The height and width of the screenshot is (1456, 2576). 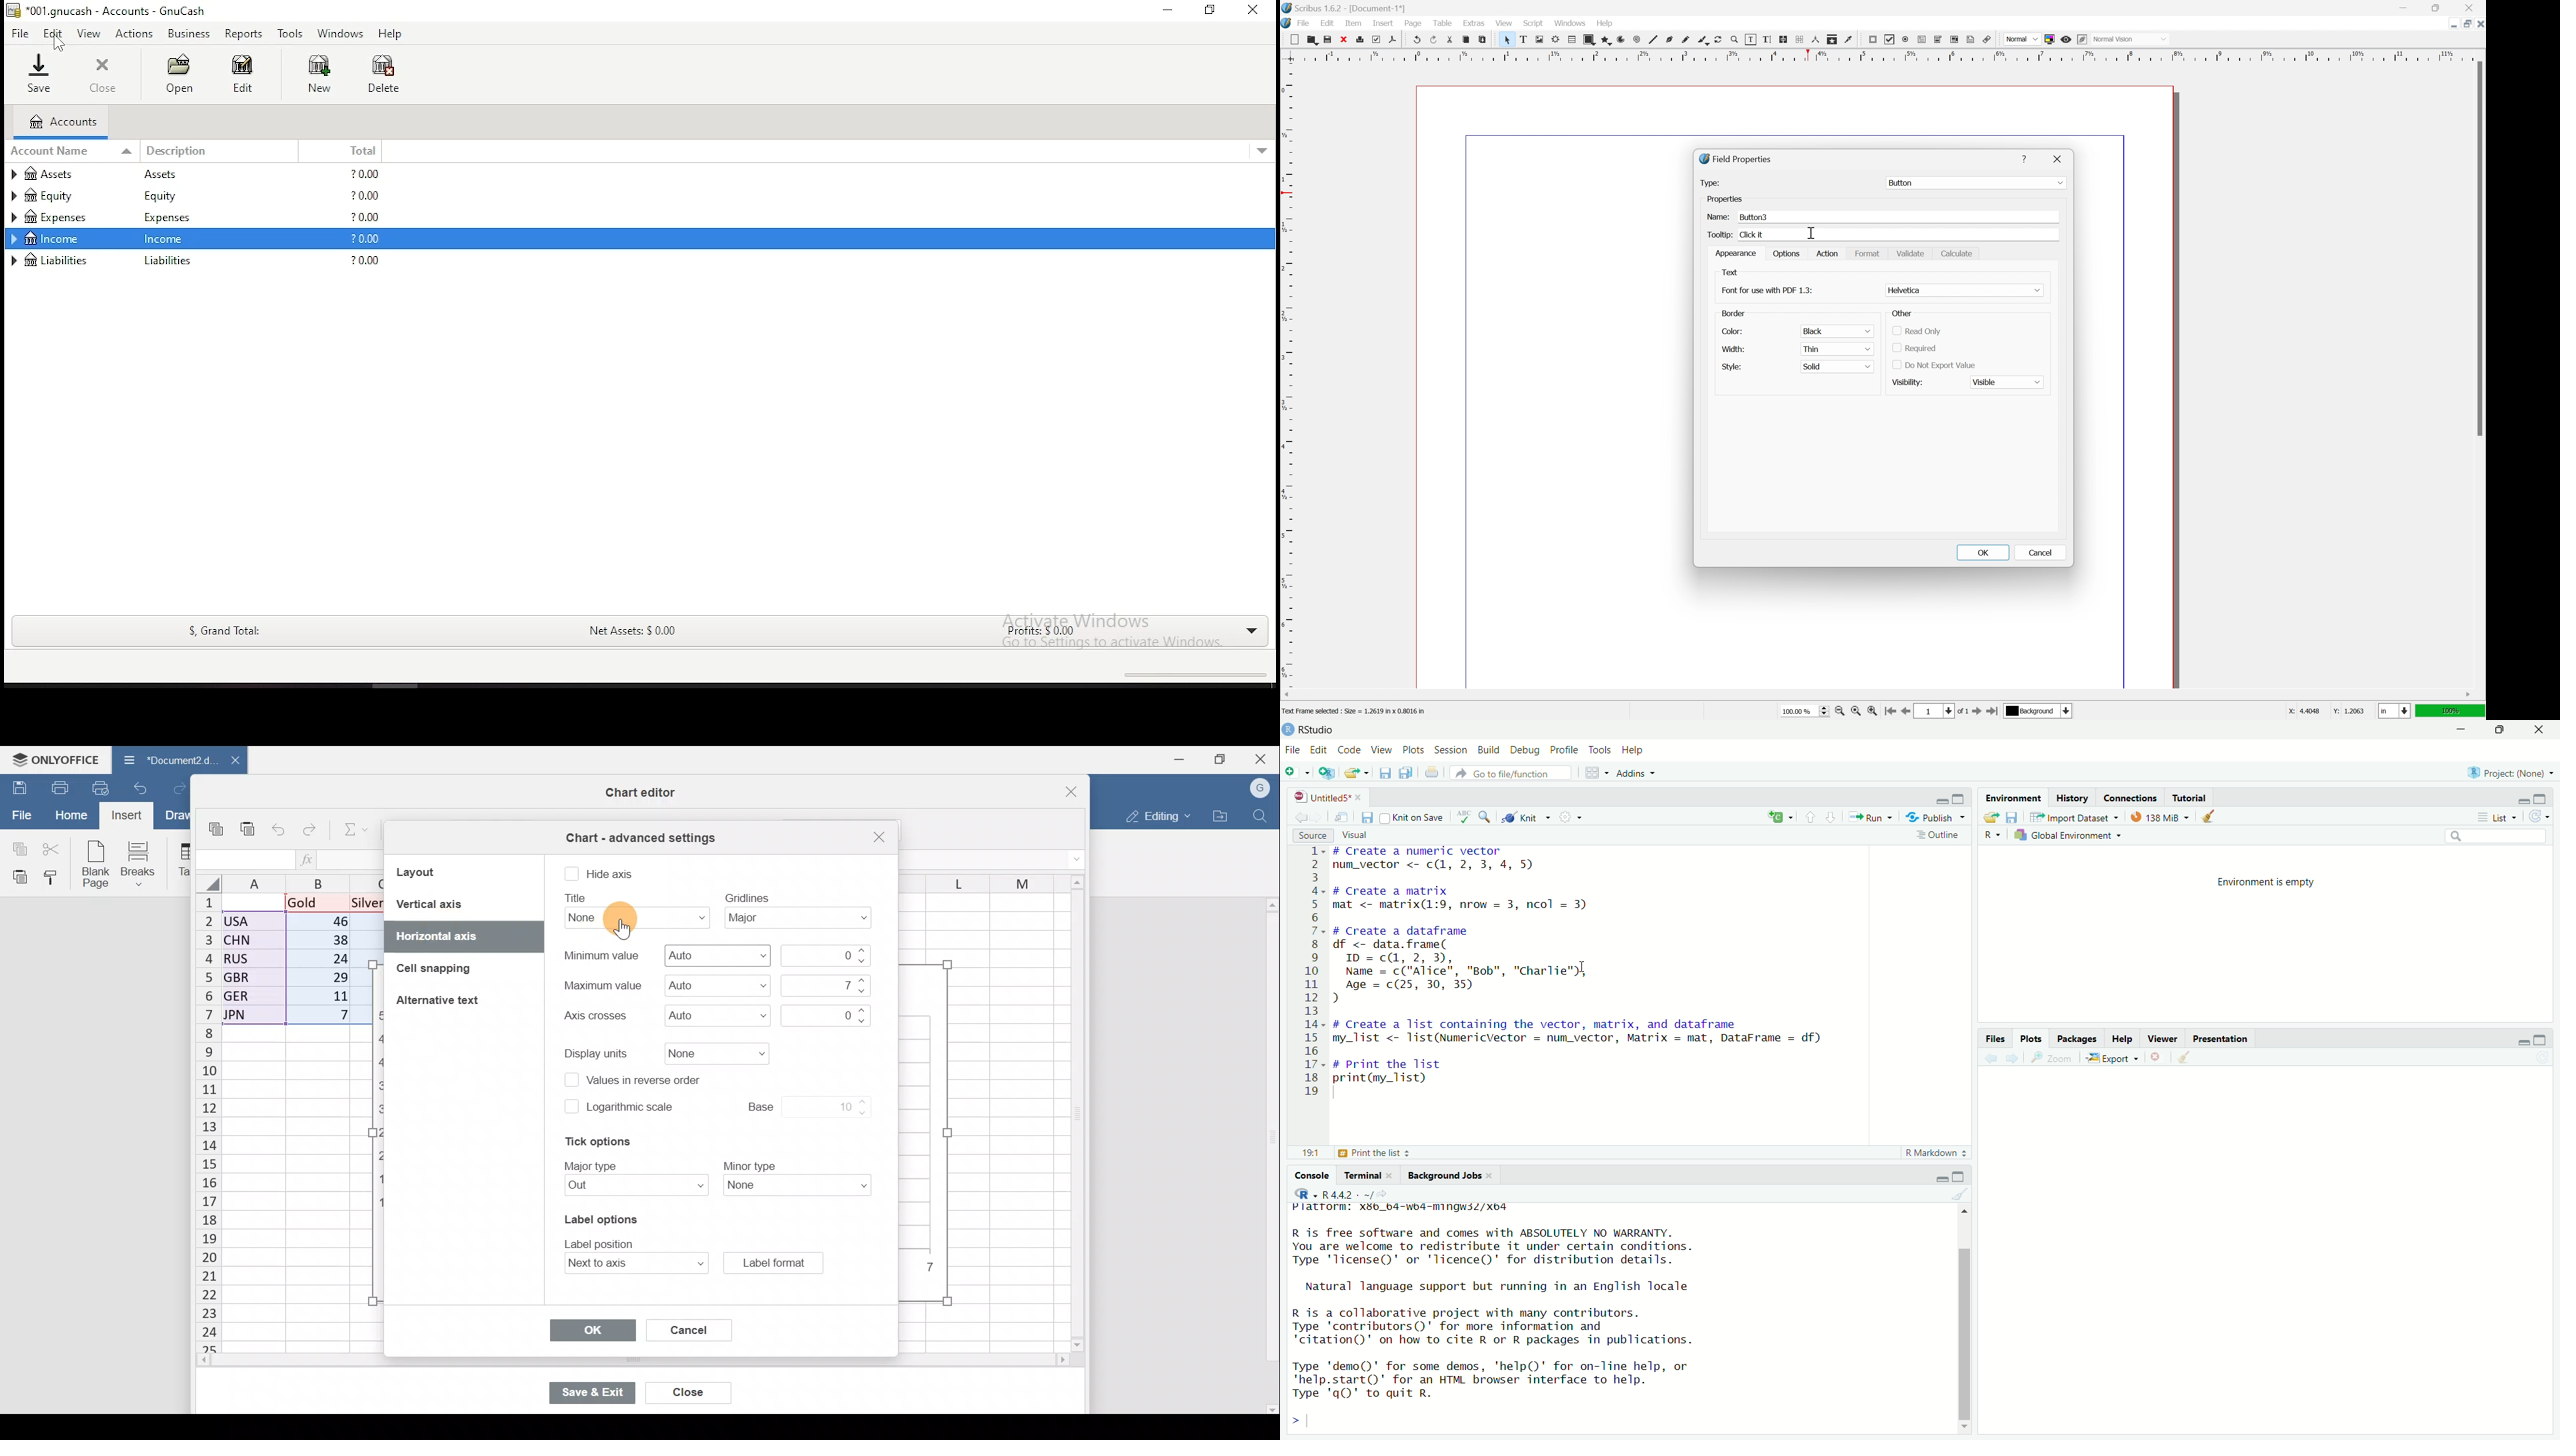 I want to click on Global Environment, so click(x=2071, y=835).